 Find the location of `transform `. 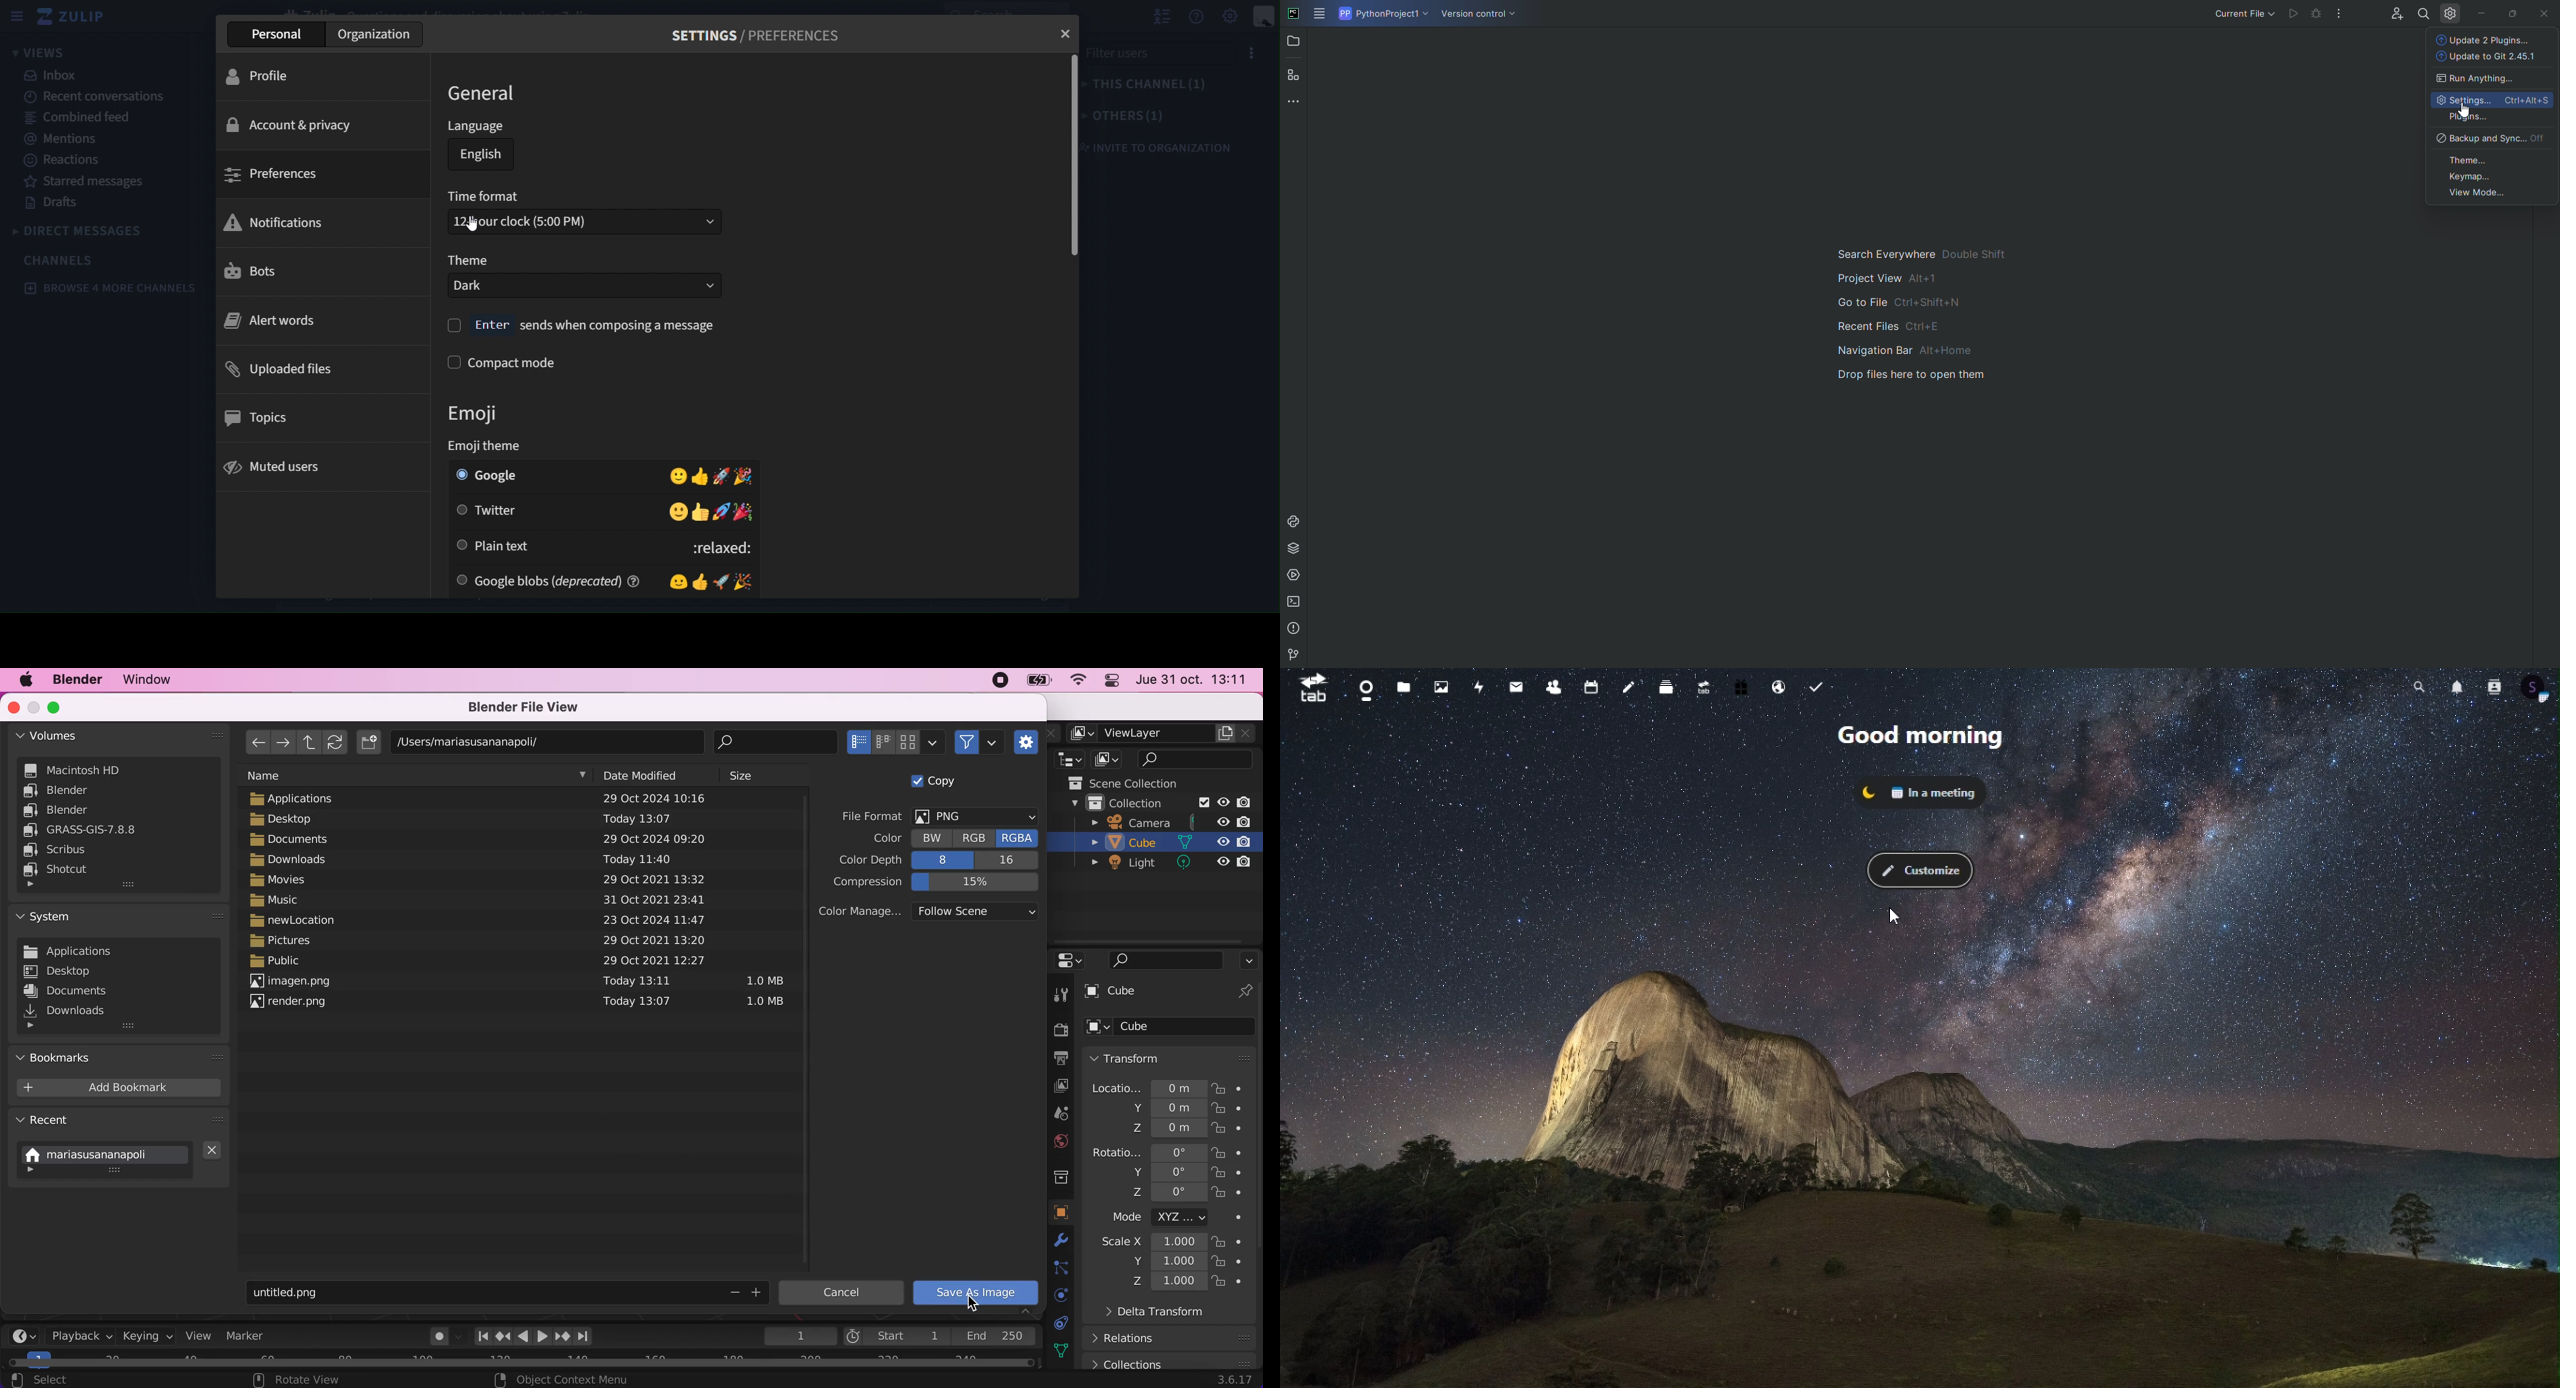

transform  is located at coordinates (1173, 1057).